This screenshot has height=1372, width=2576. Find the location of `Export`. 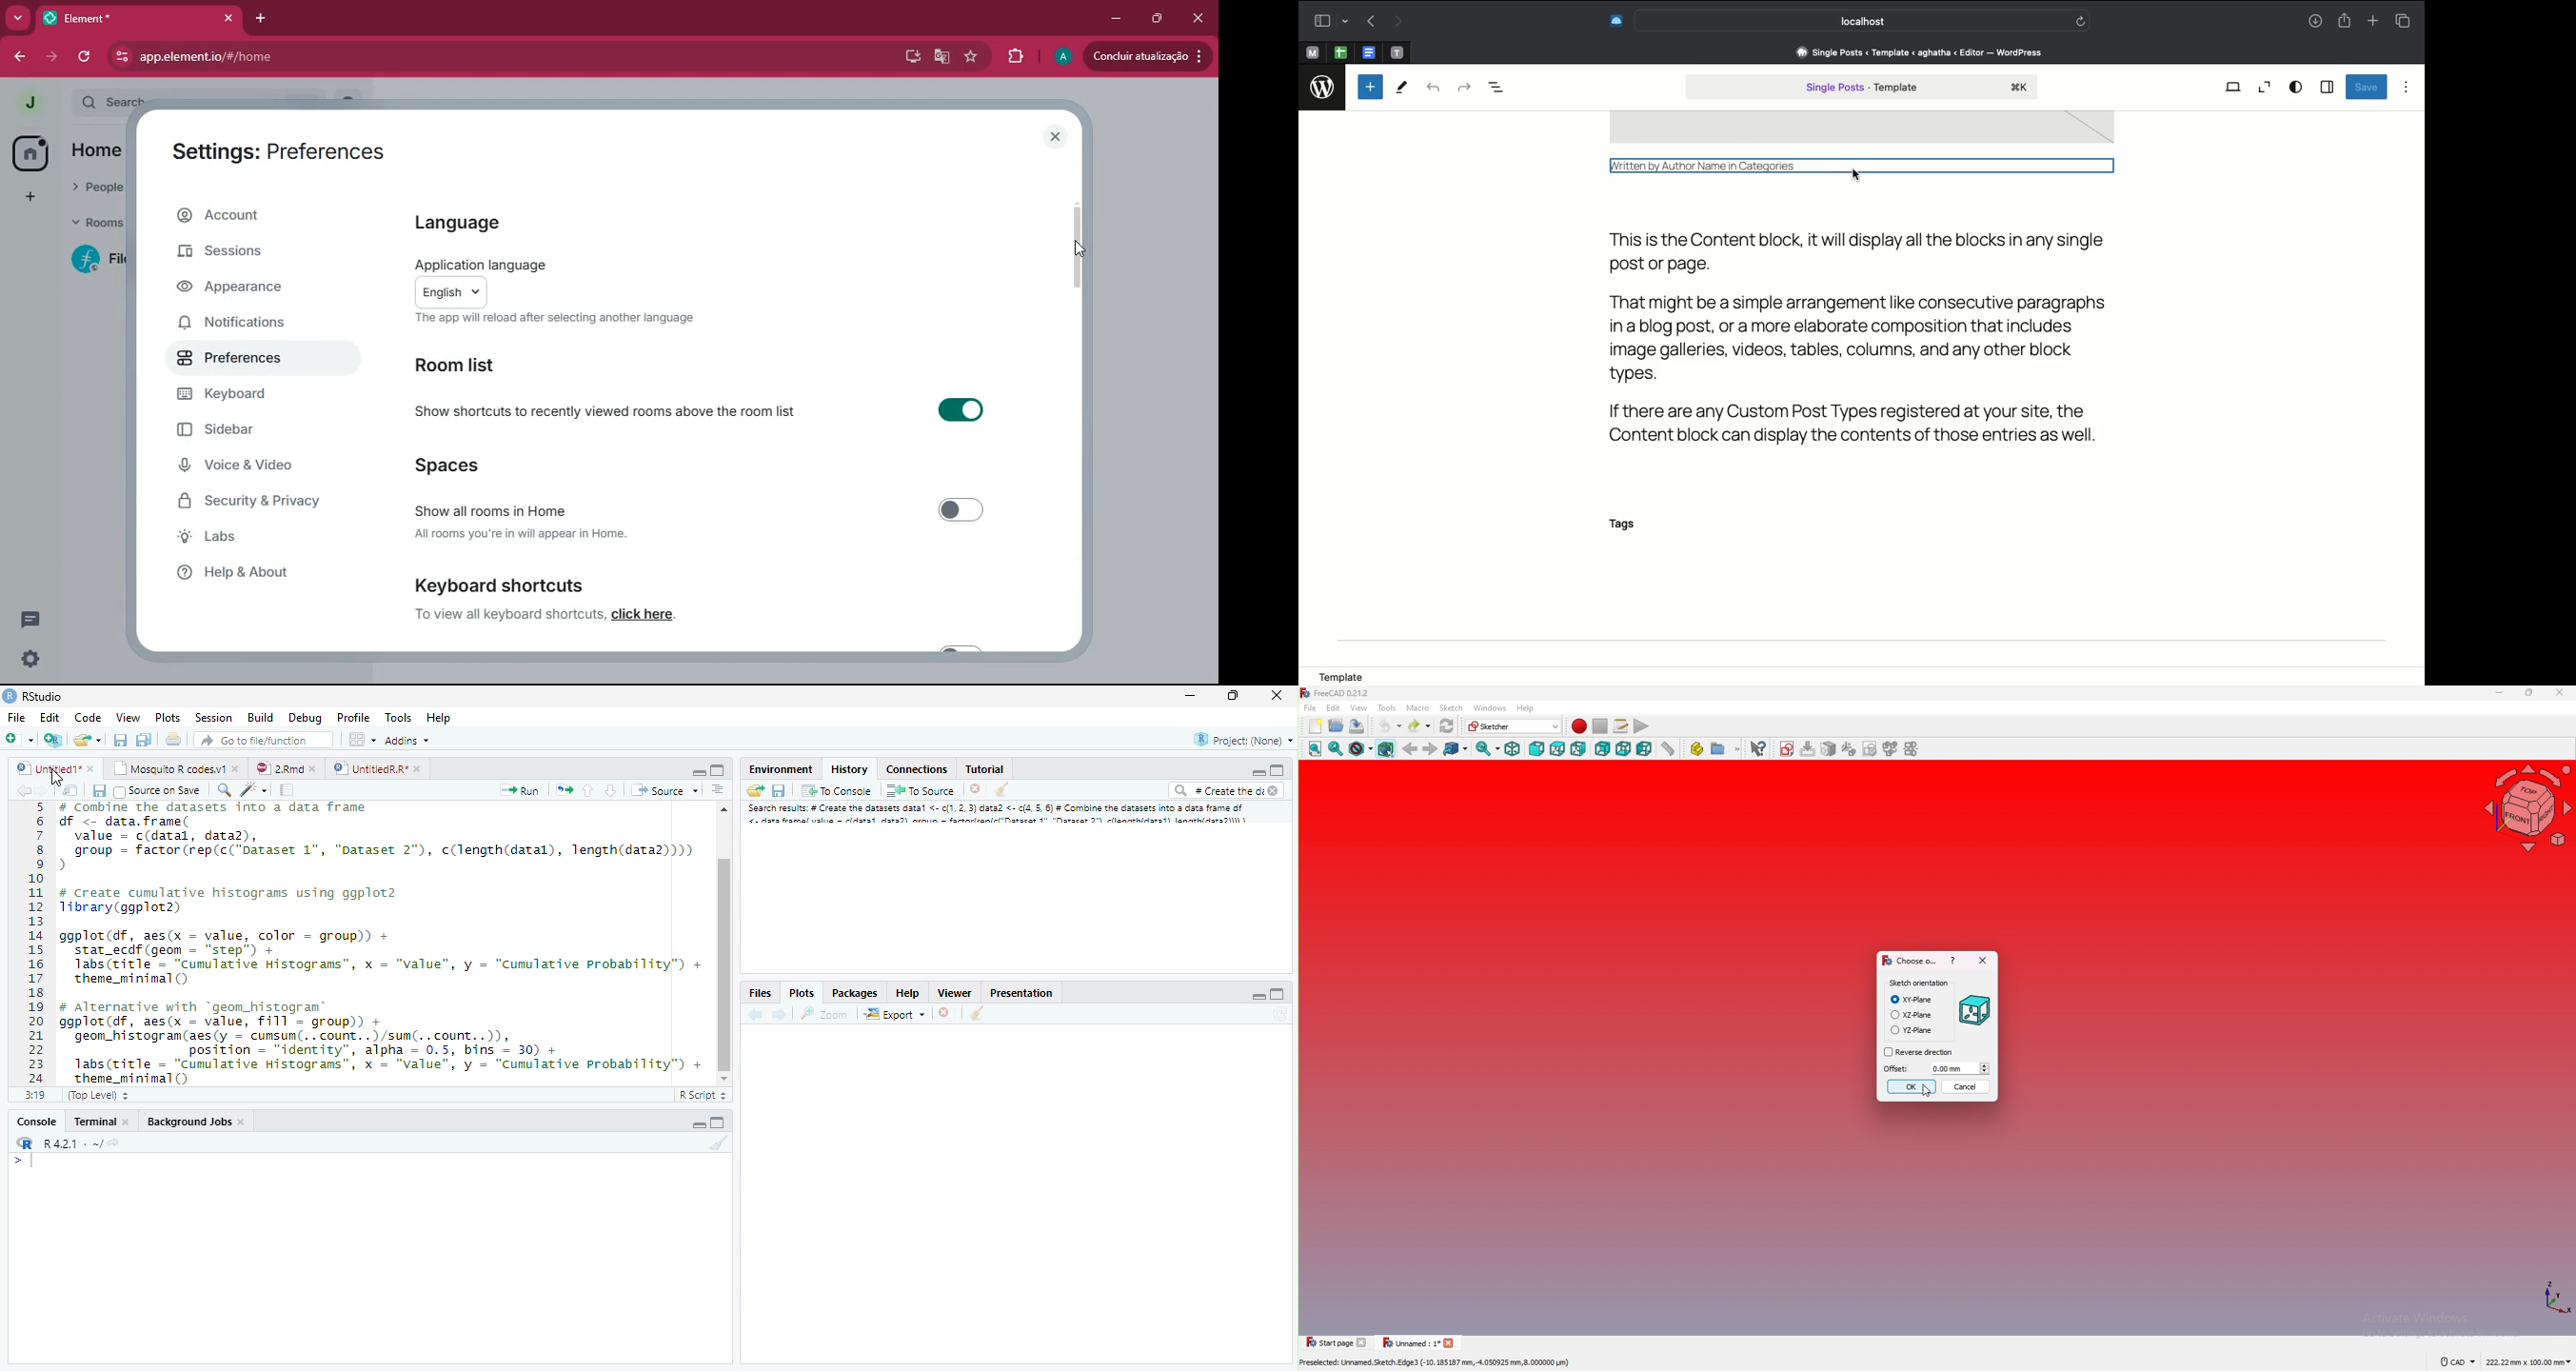

Export is located at coordinates (895, 1014).